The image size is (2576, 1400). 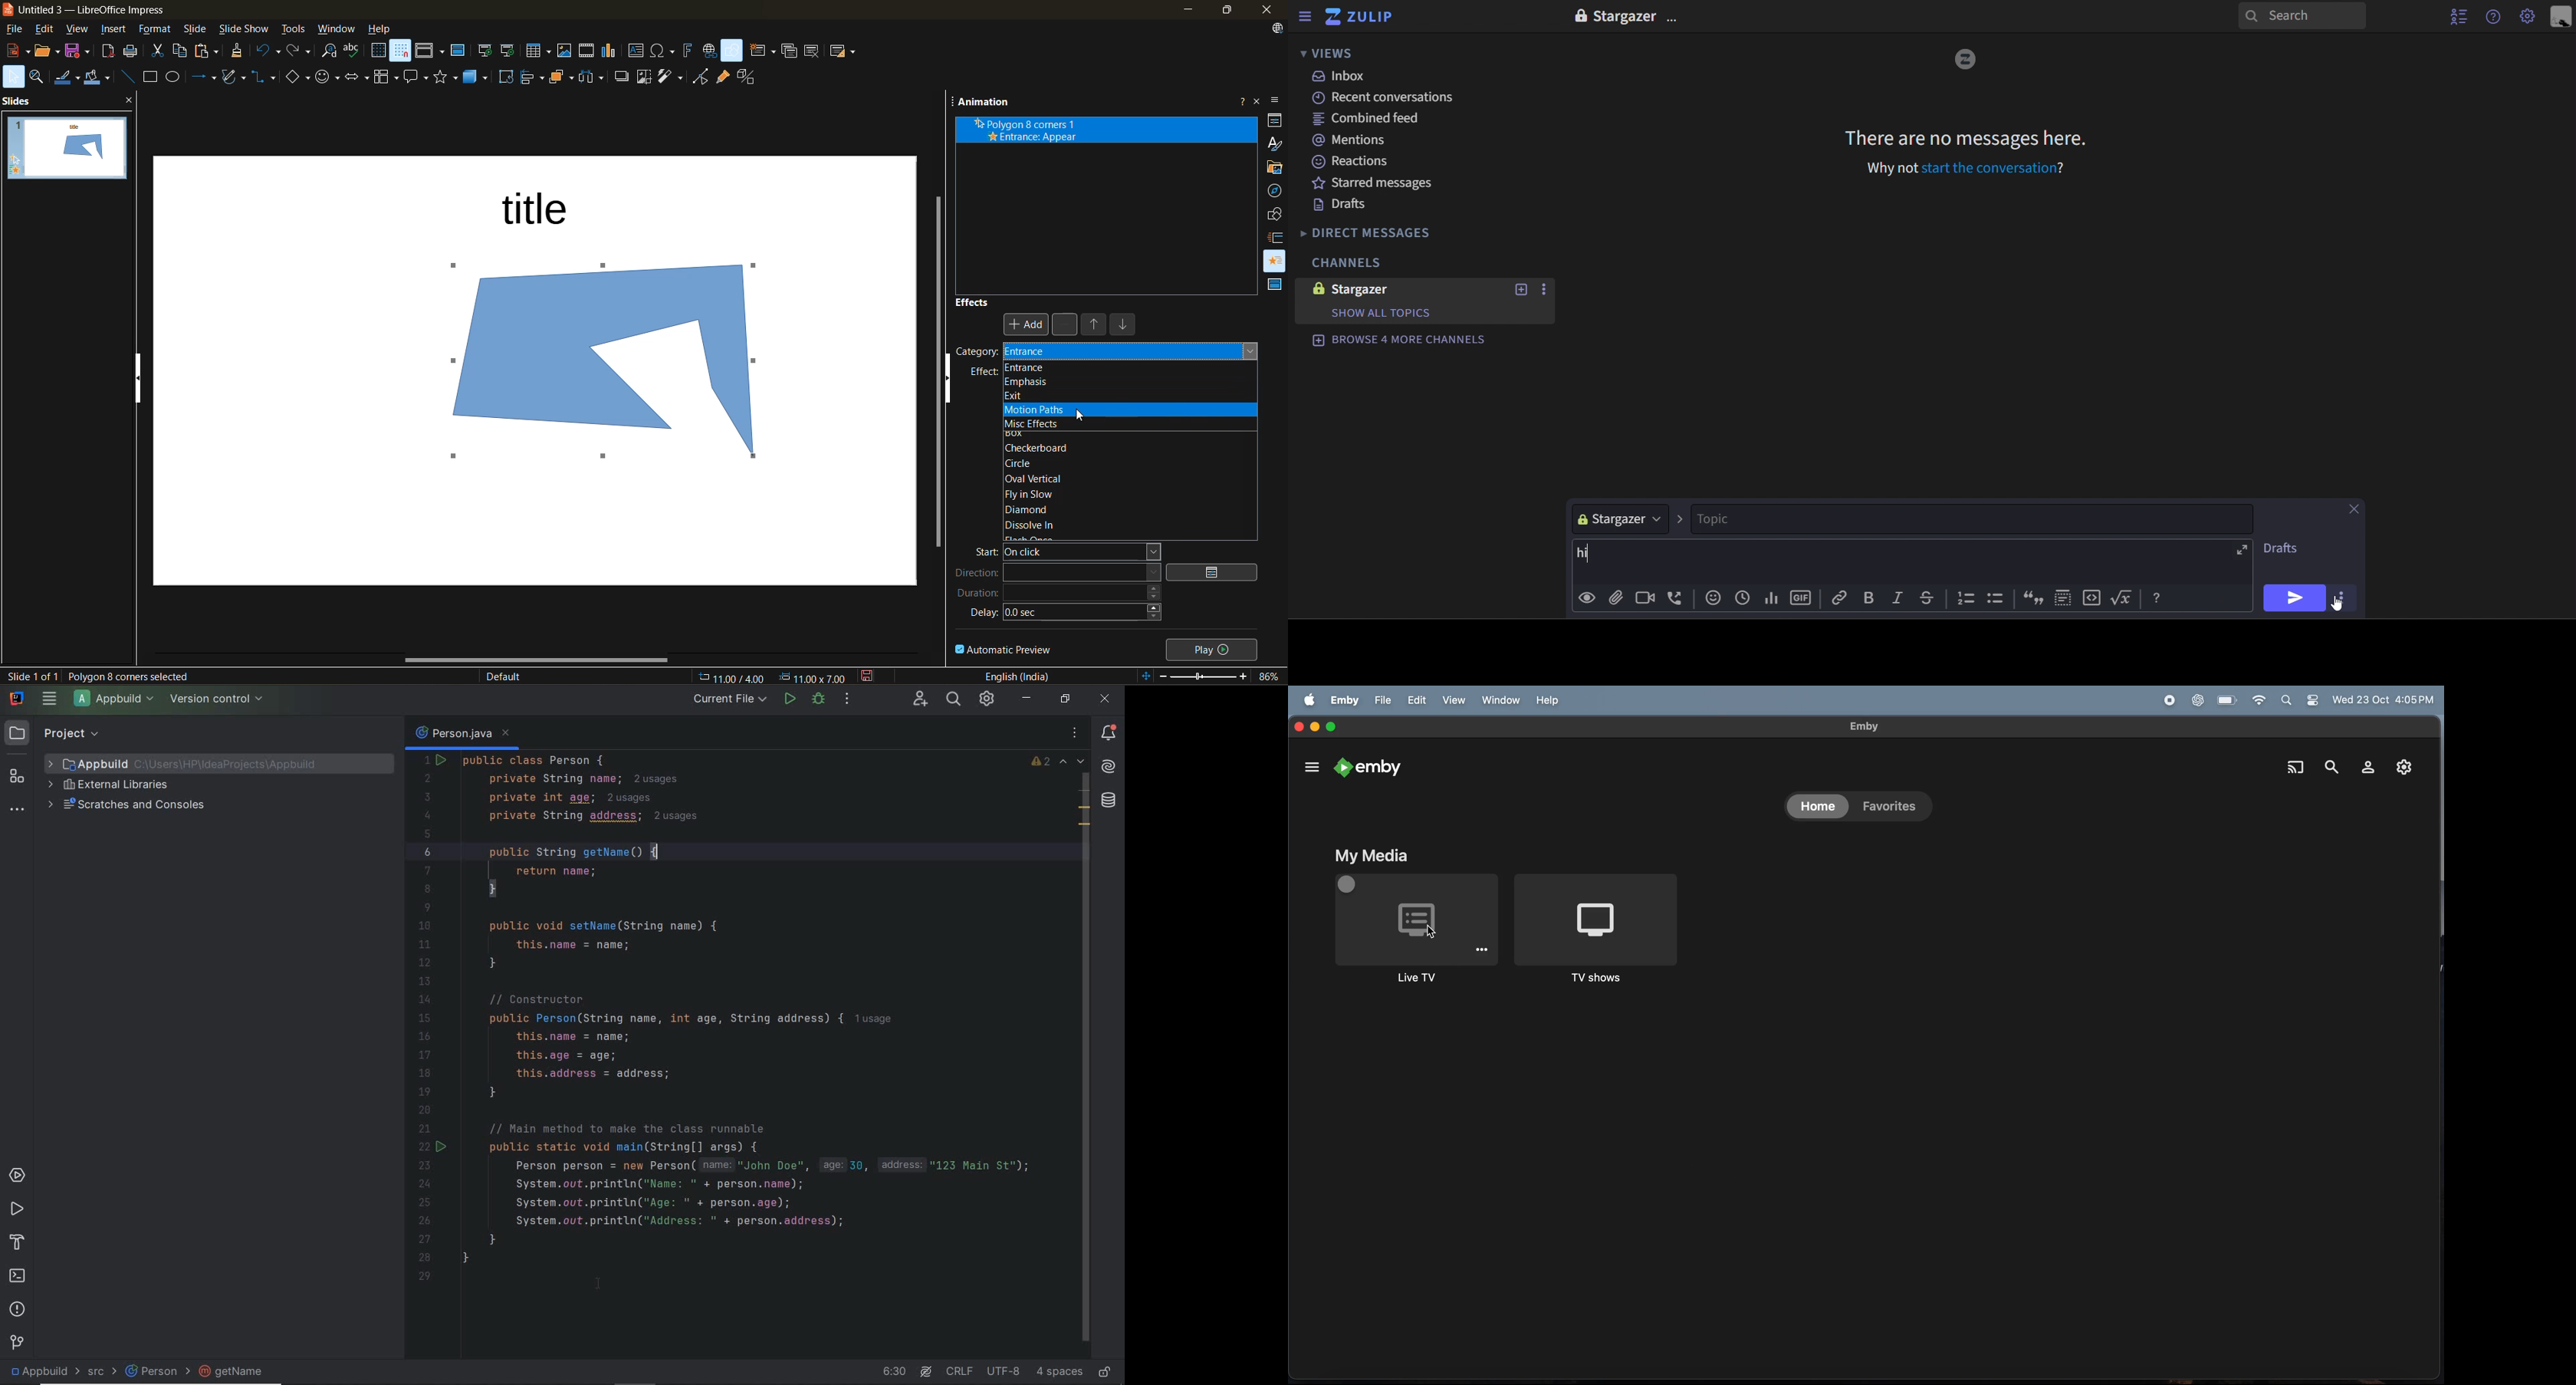 I want to click on options, so click(x=2342, y=599).